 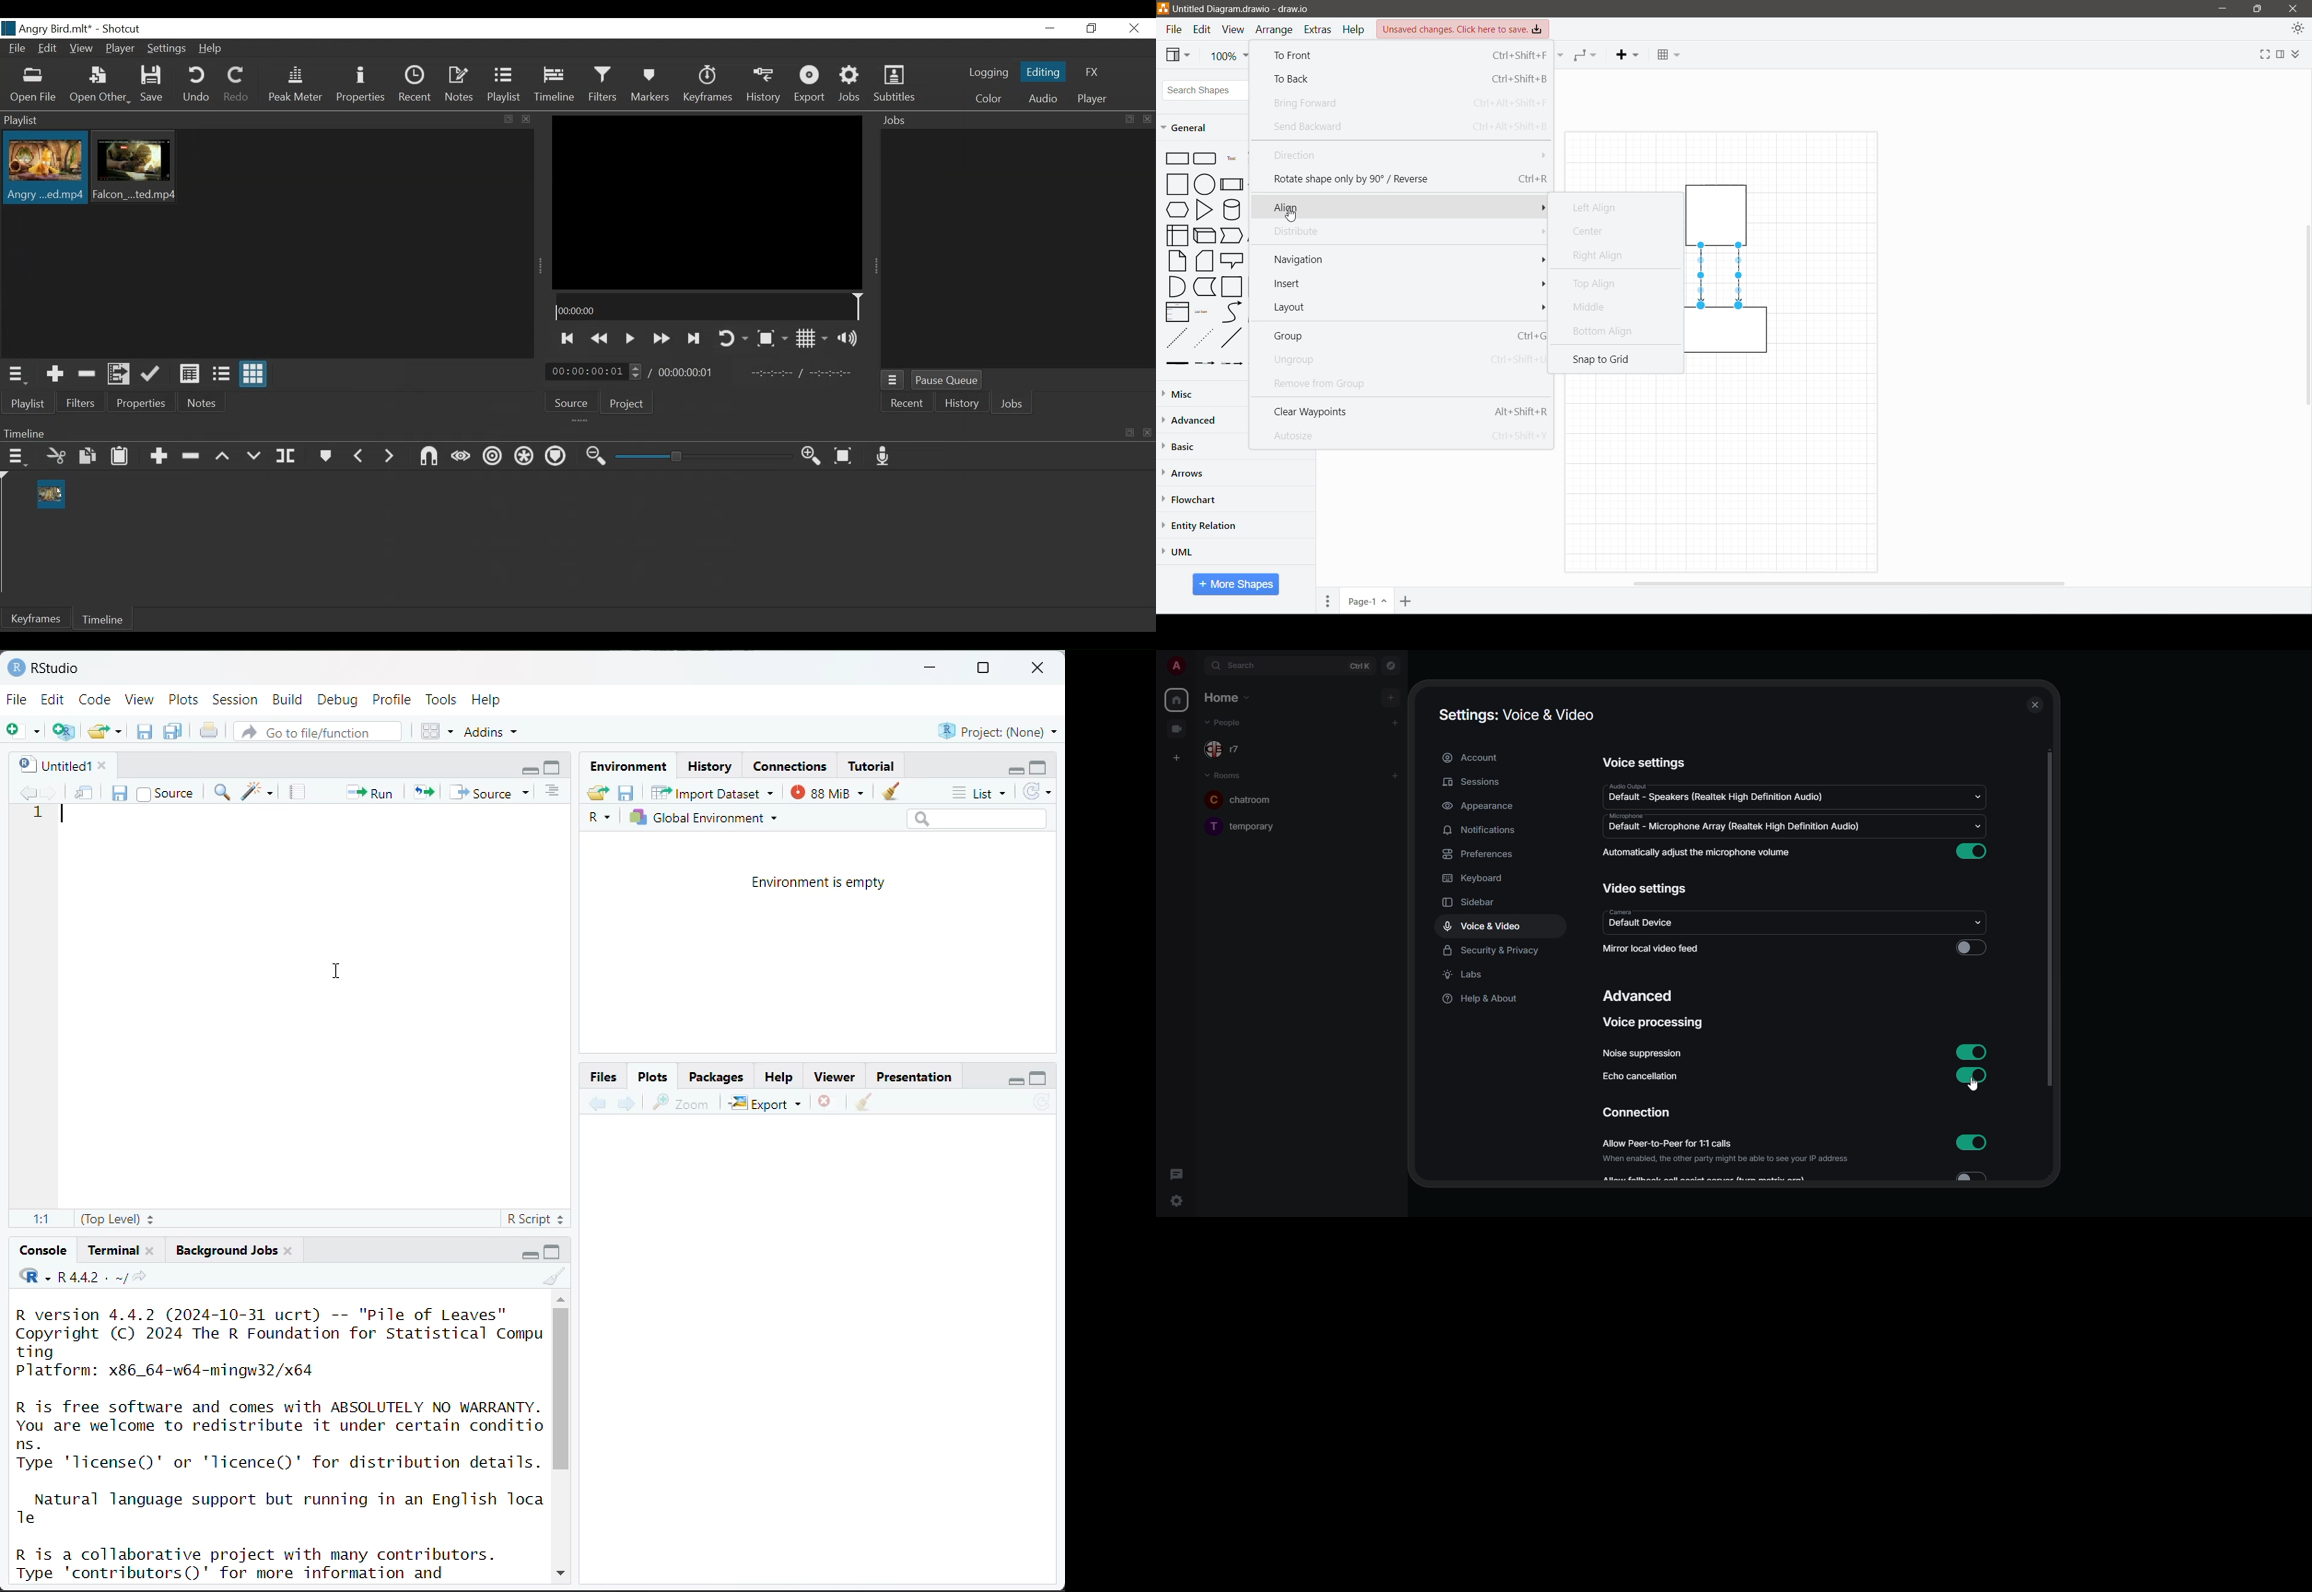 What do you see at coordinates (625, 1103) in the screenshot?
I see `next plot` at bounding box center [625, 1103].